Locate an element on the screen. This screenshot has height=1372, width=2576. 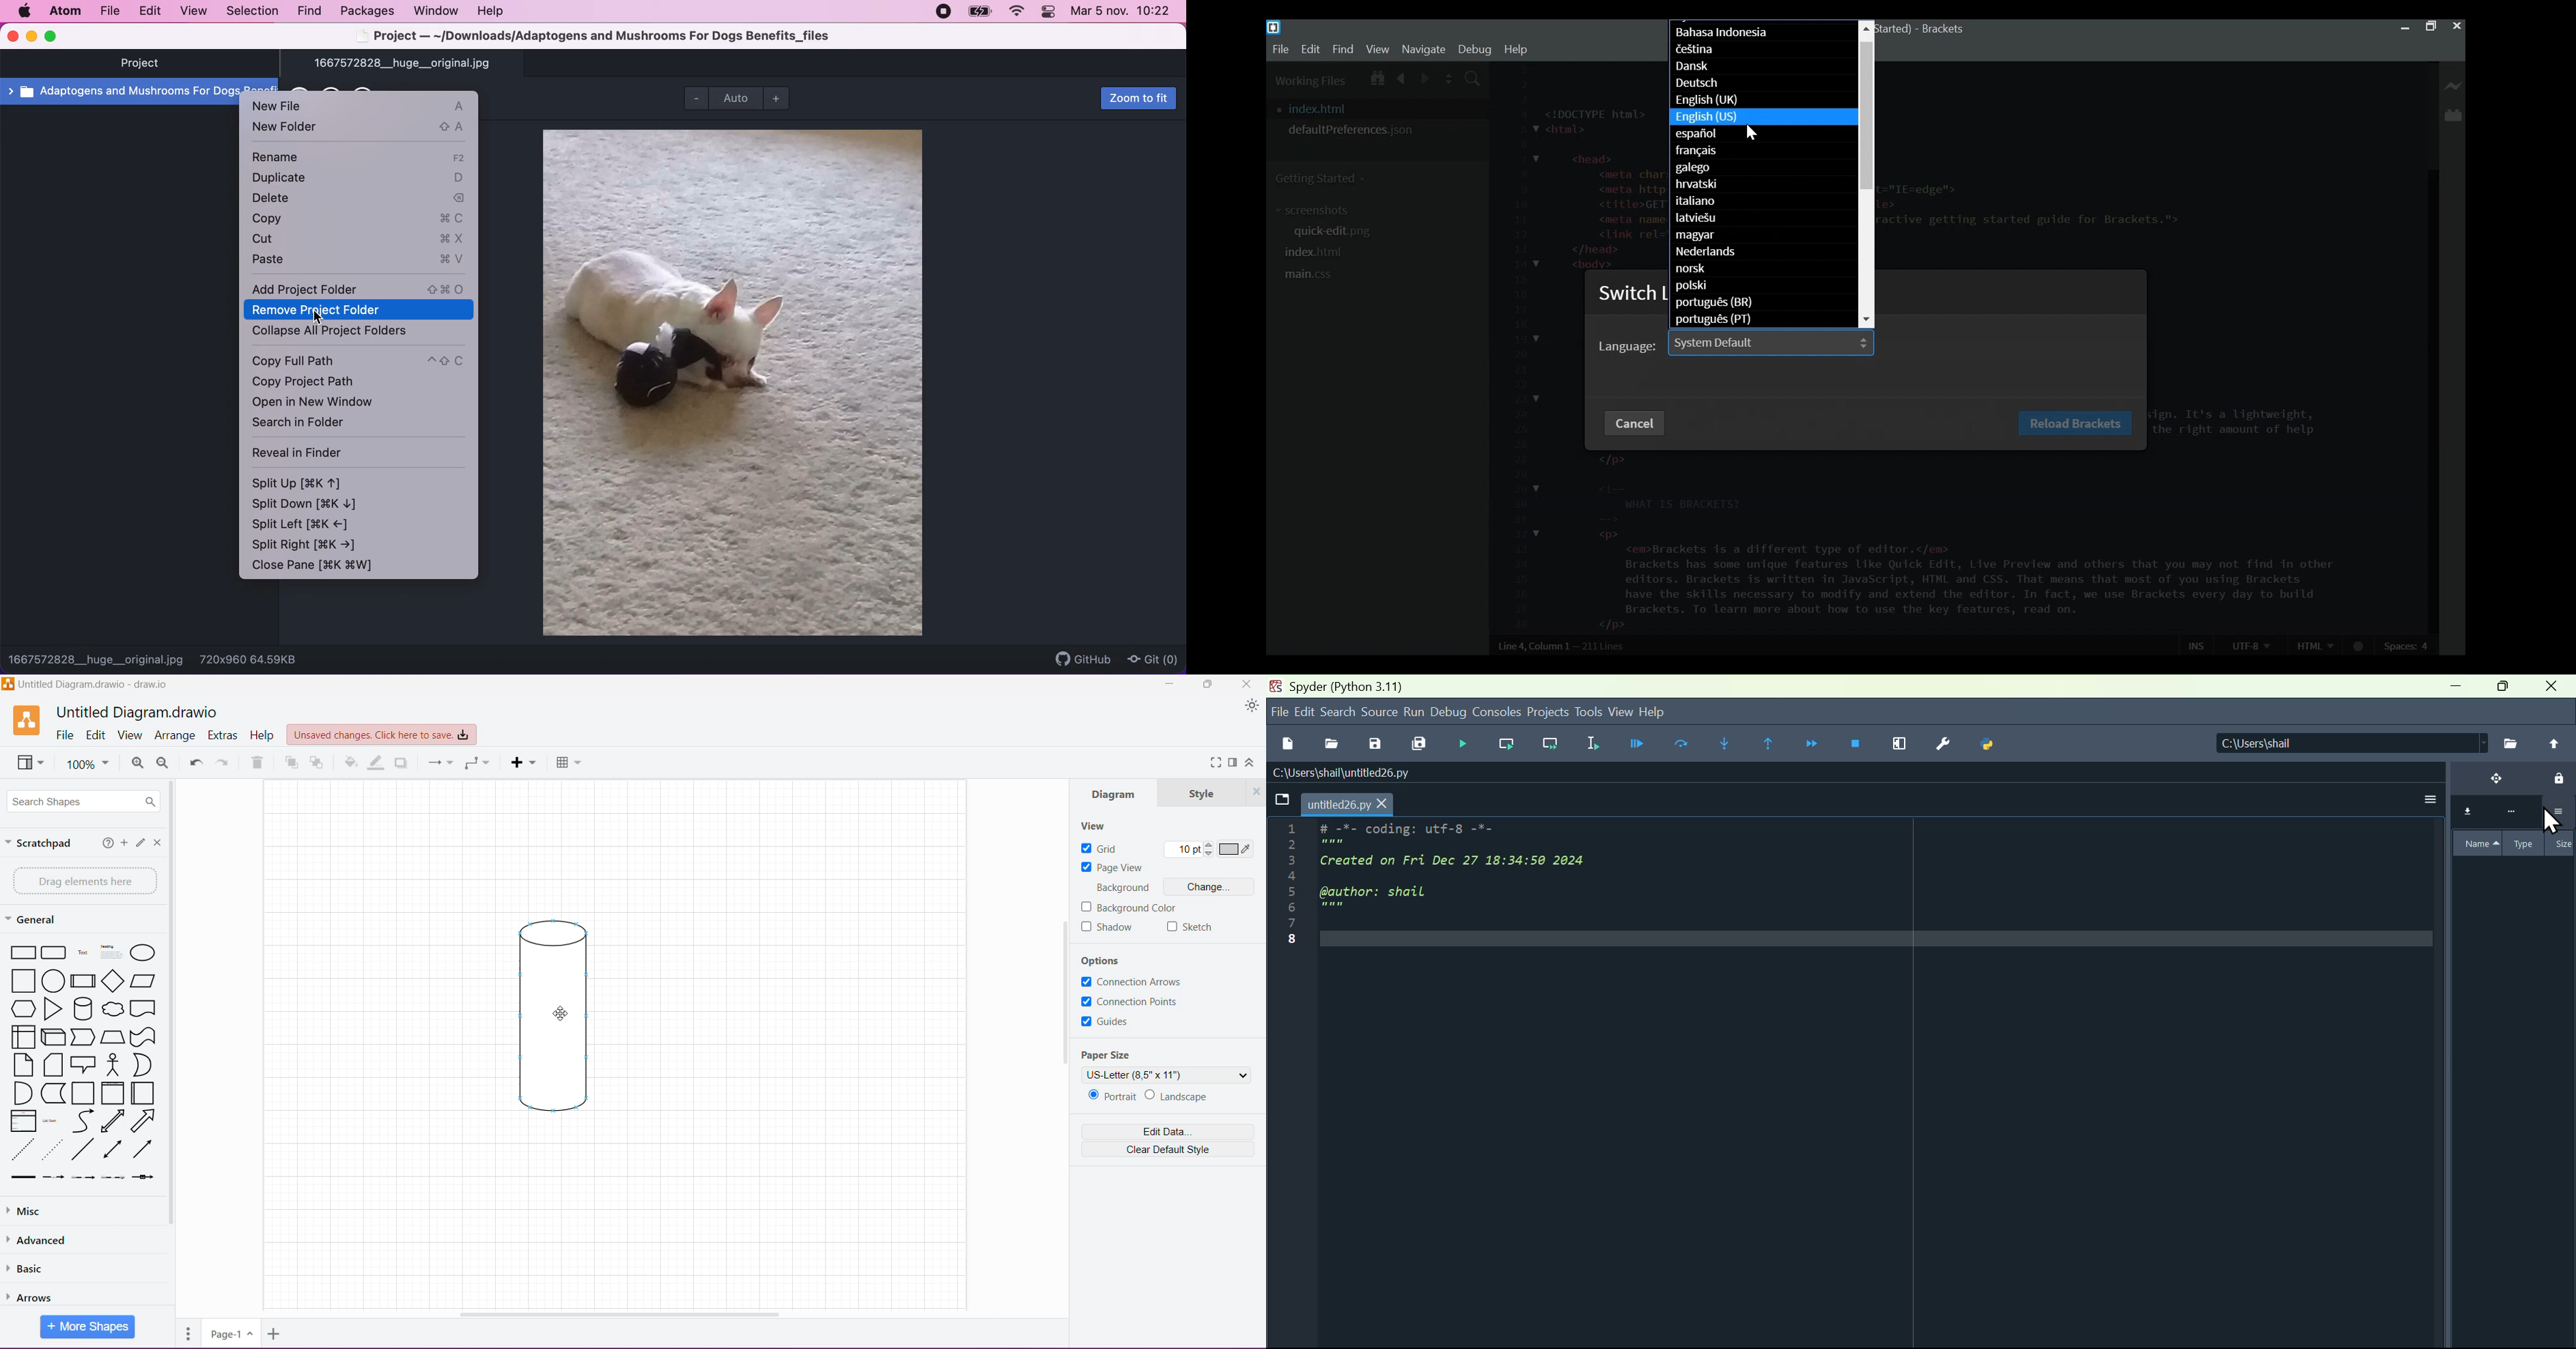
File is located at coordinates (1280, 49).